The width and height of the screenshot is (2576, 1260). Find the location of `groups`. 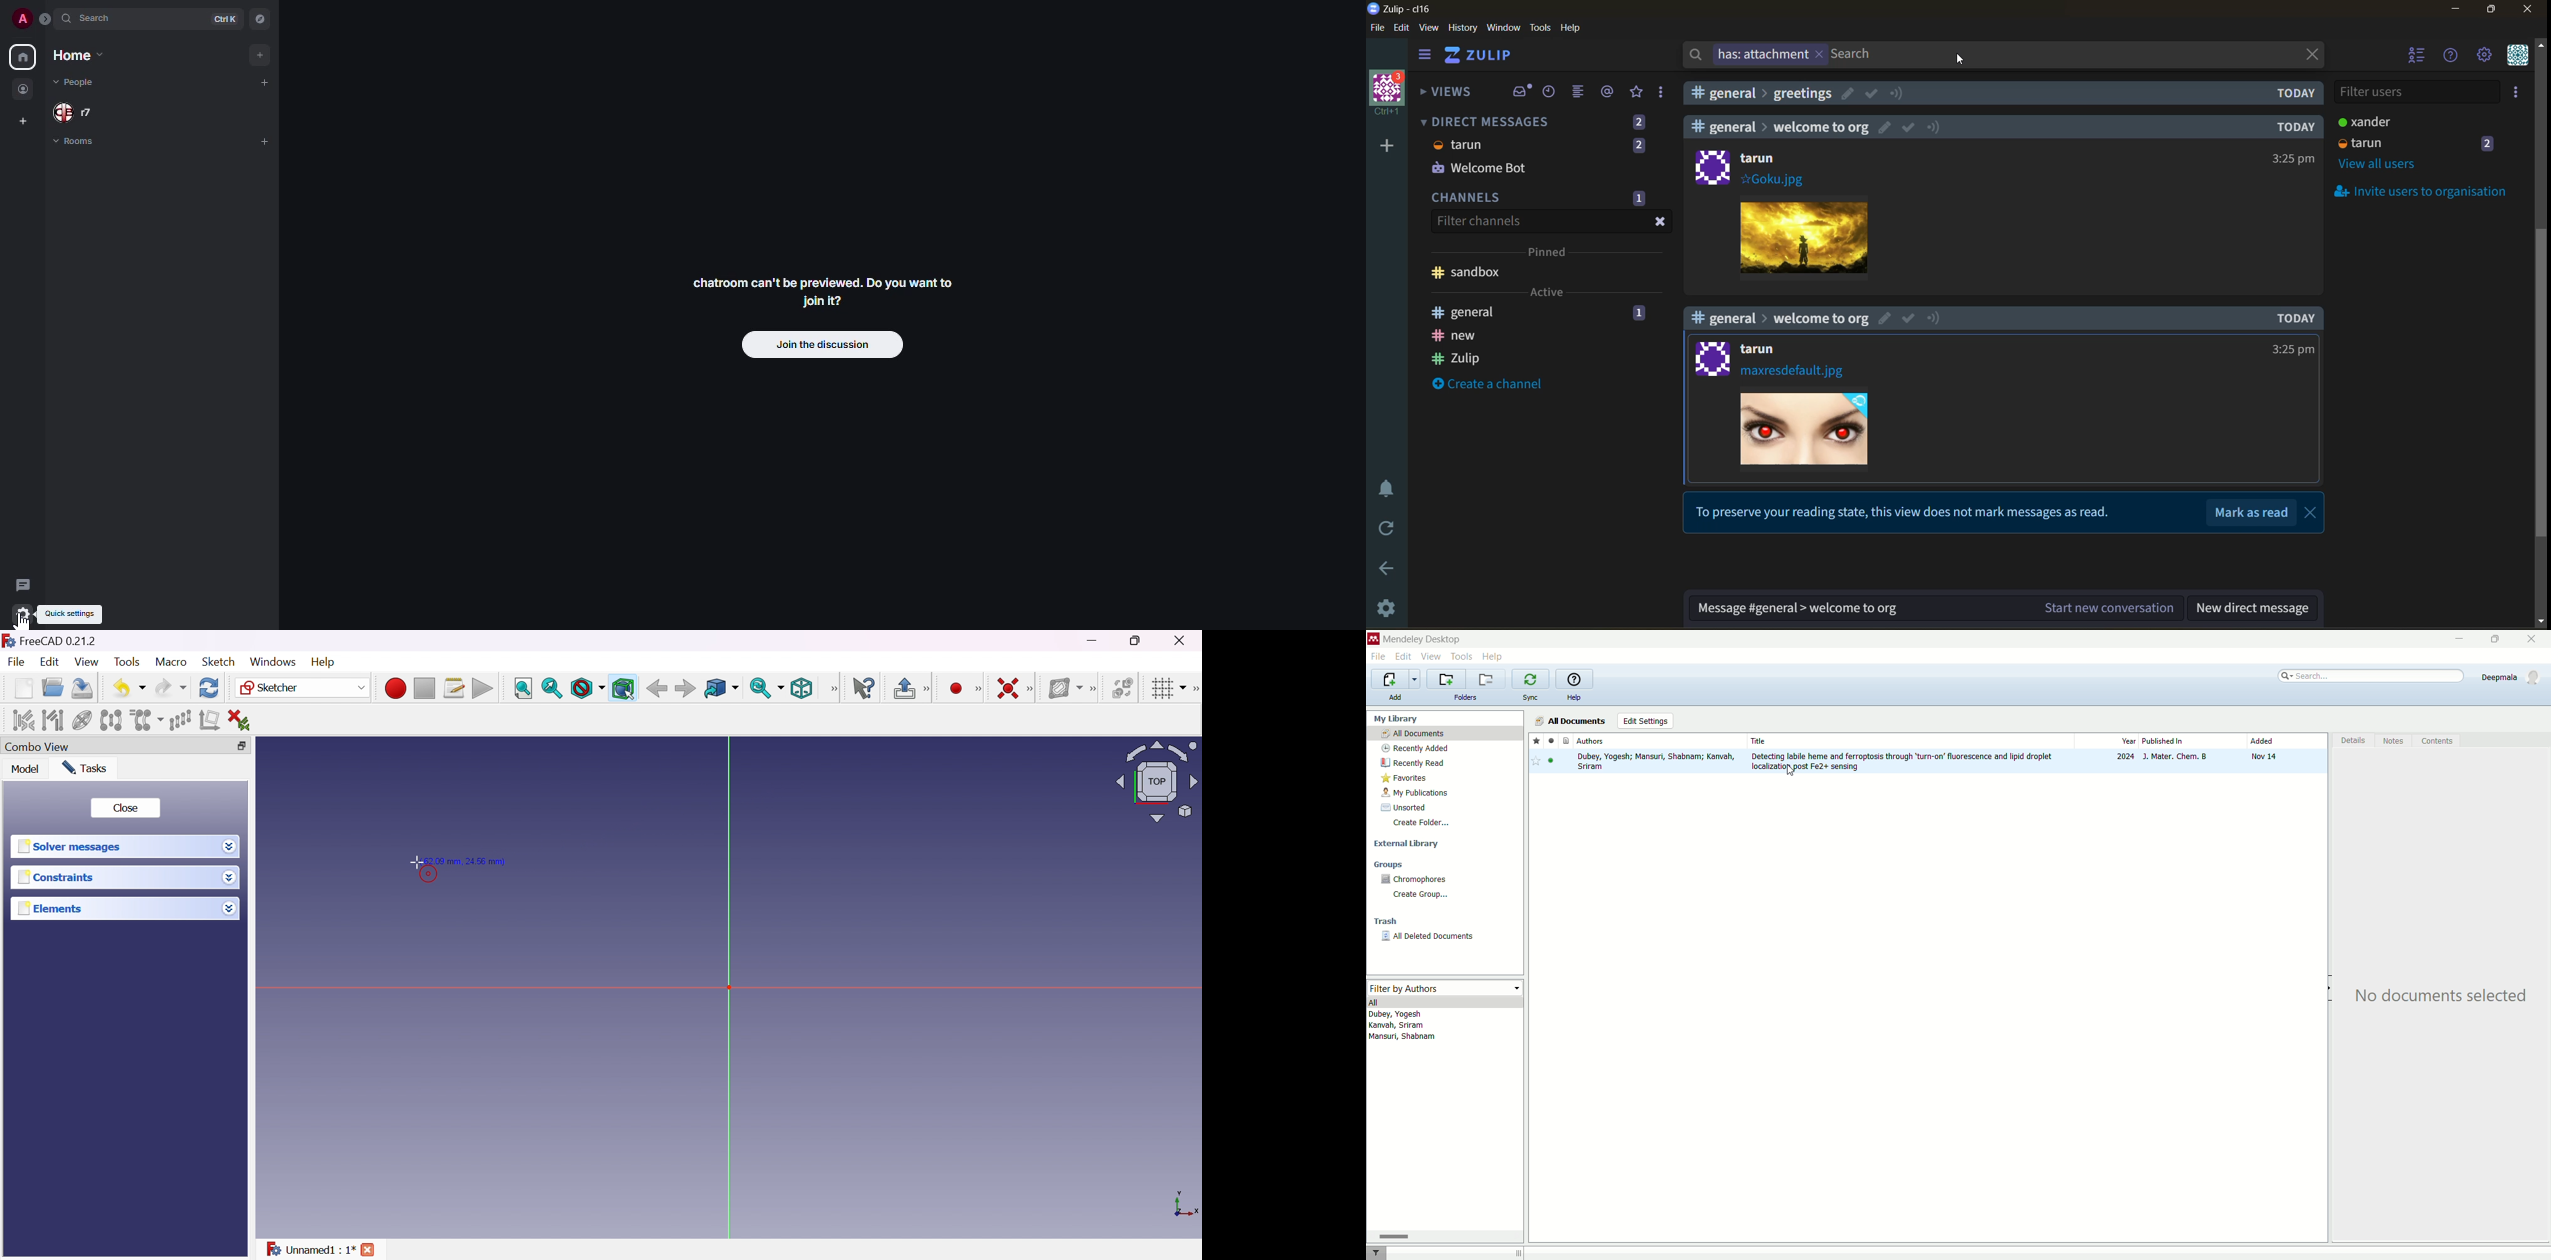

groups is located at coordinates (1389, 864).